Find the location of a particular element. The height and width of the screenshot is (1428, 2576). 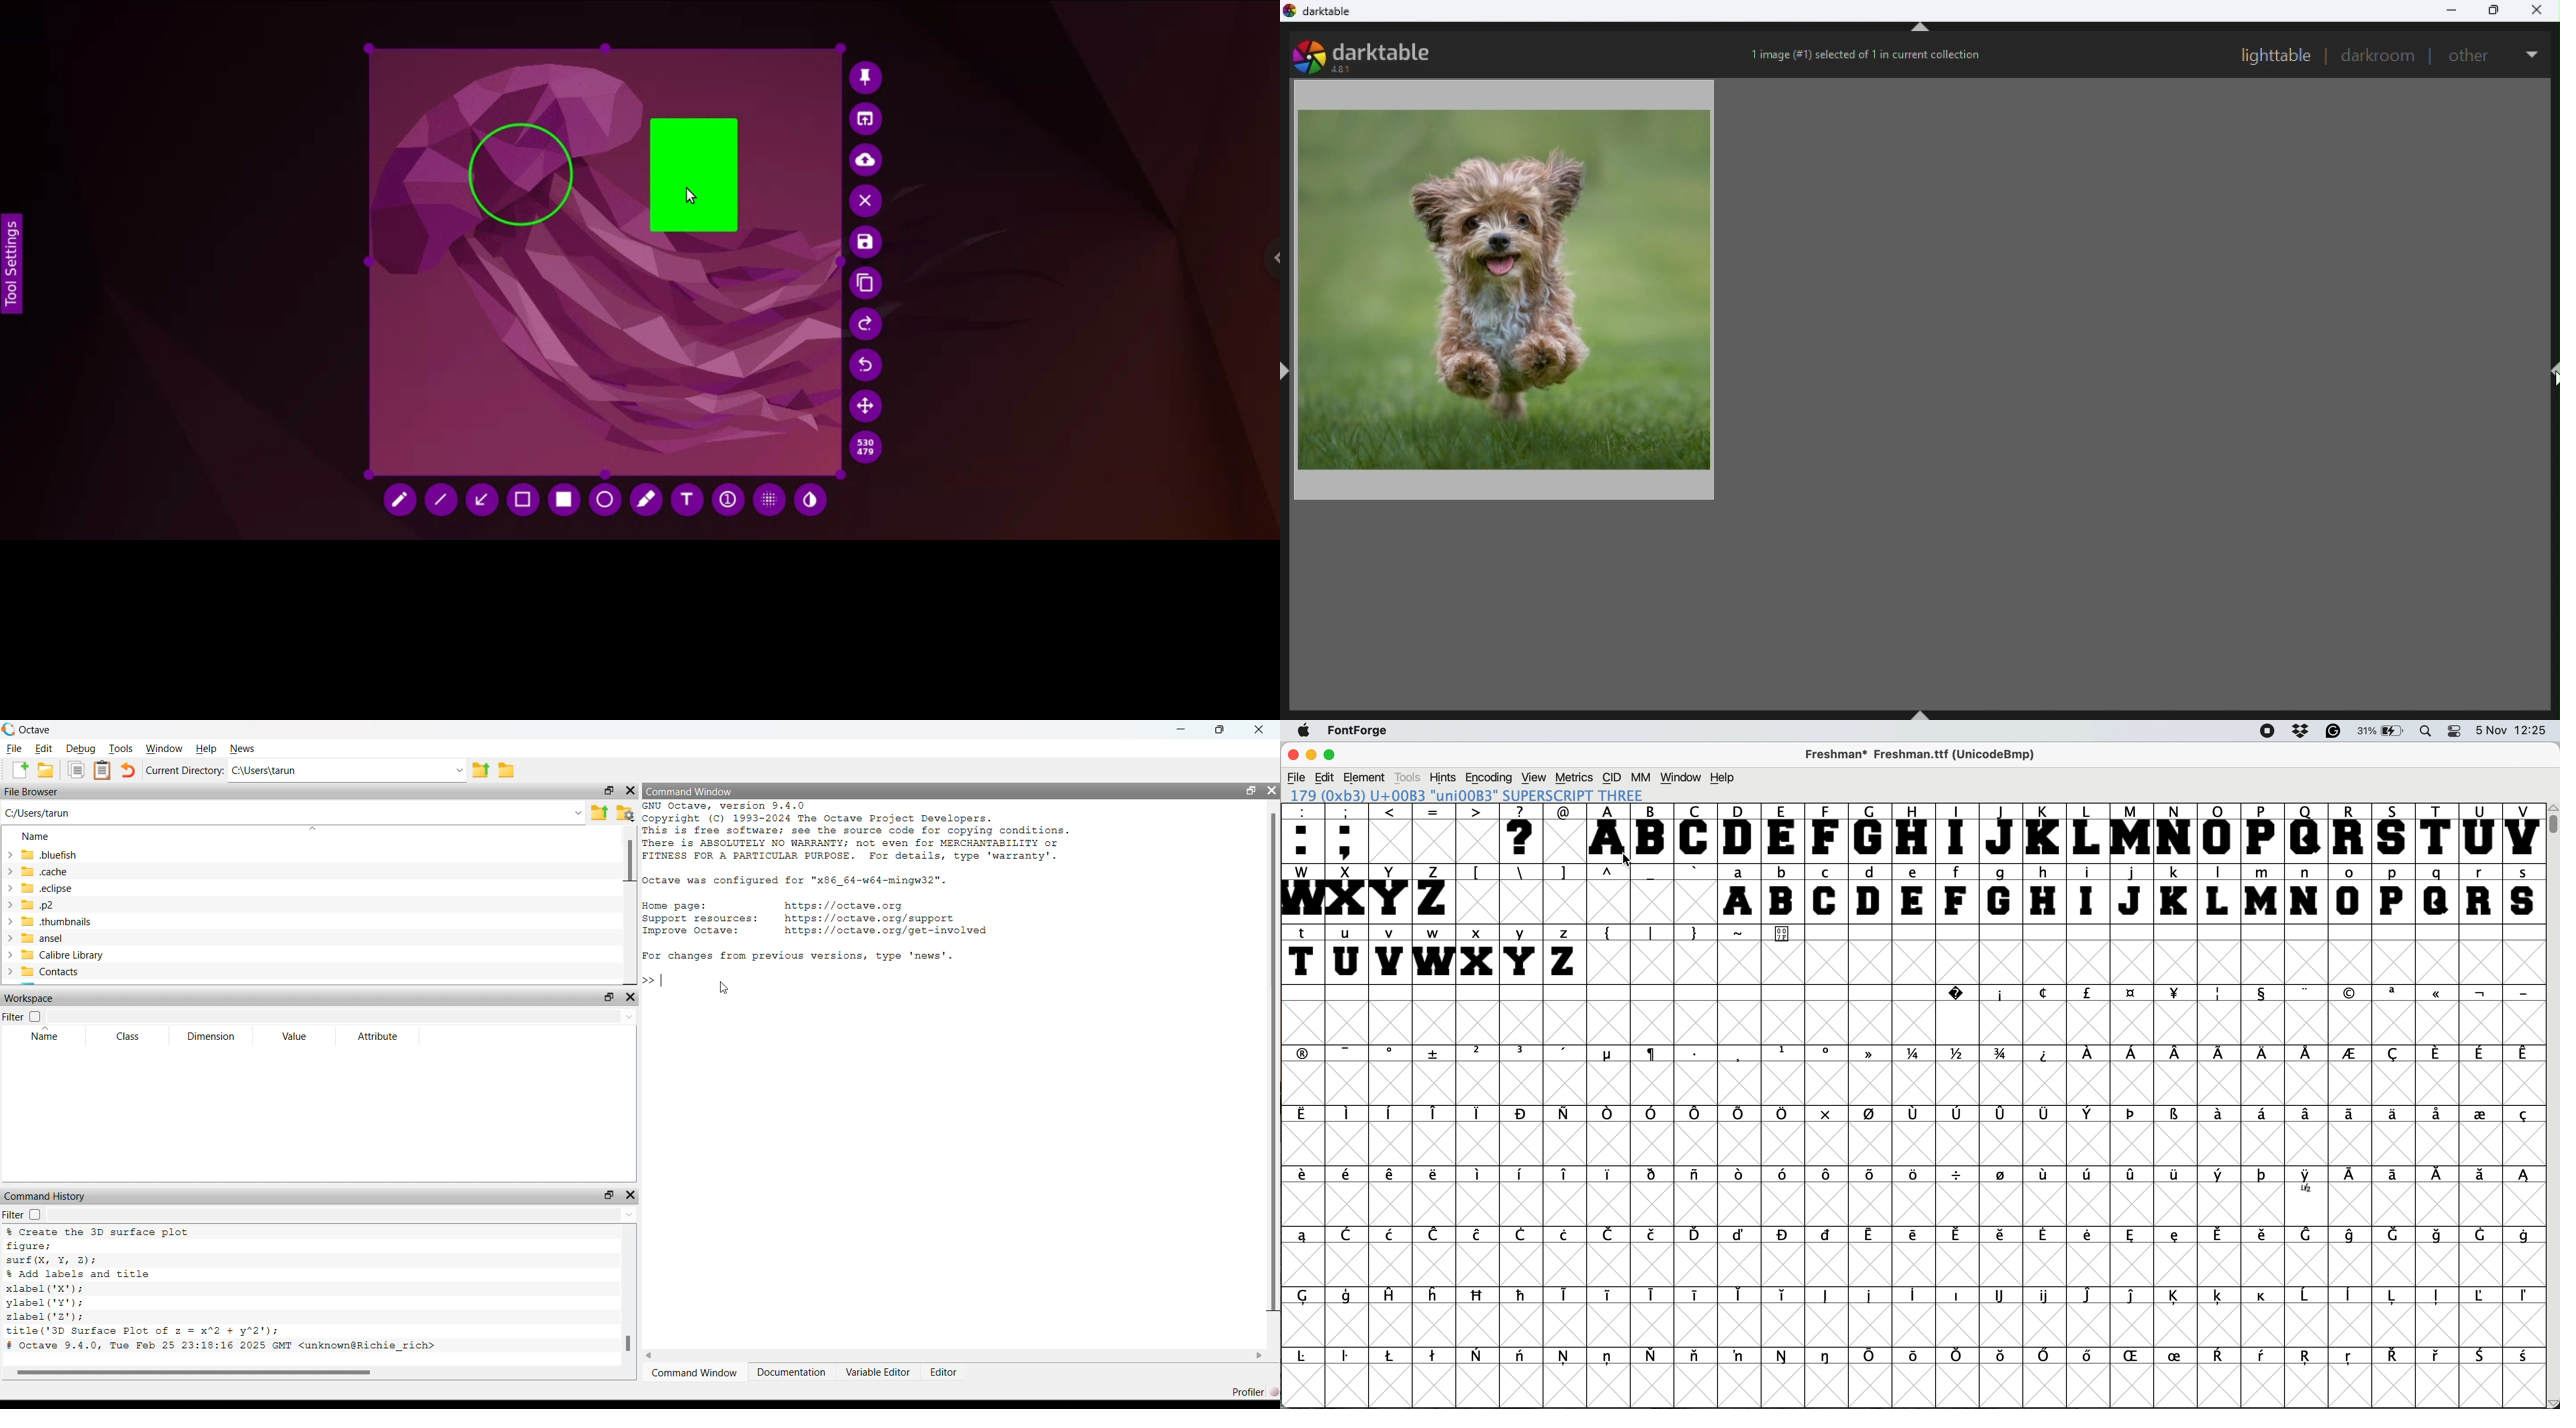

Scroll is located at coordinates (1273, 1075).